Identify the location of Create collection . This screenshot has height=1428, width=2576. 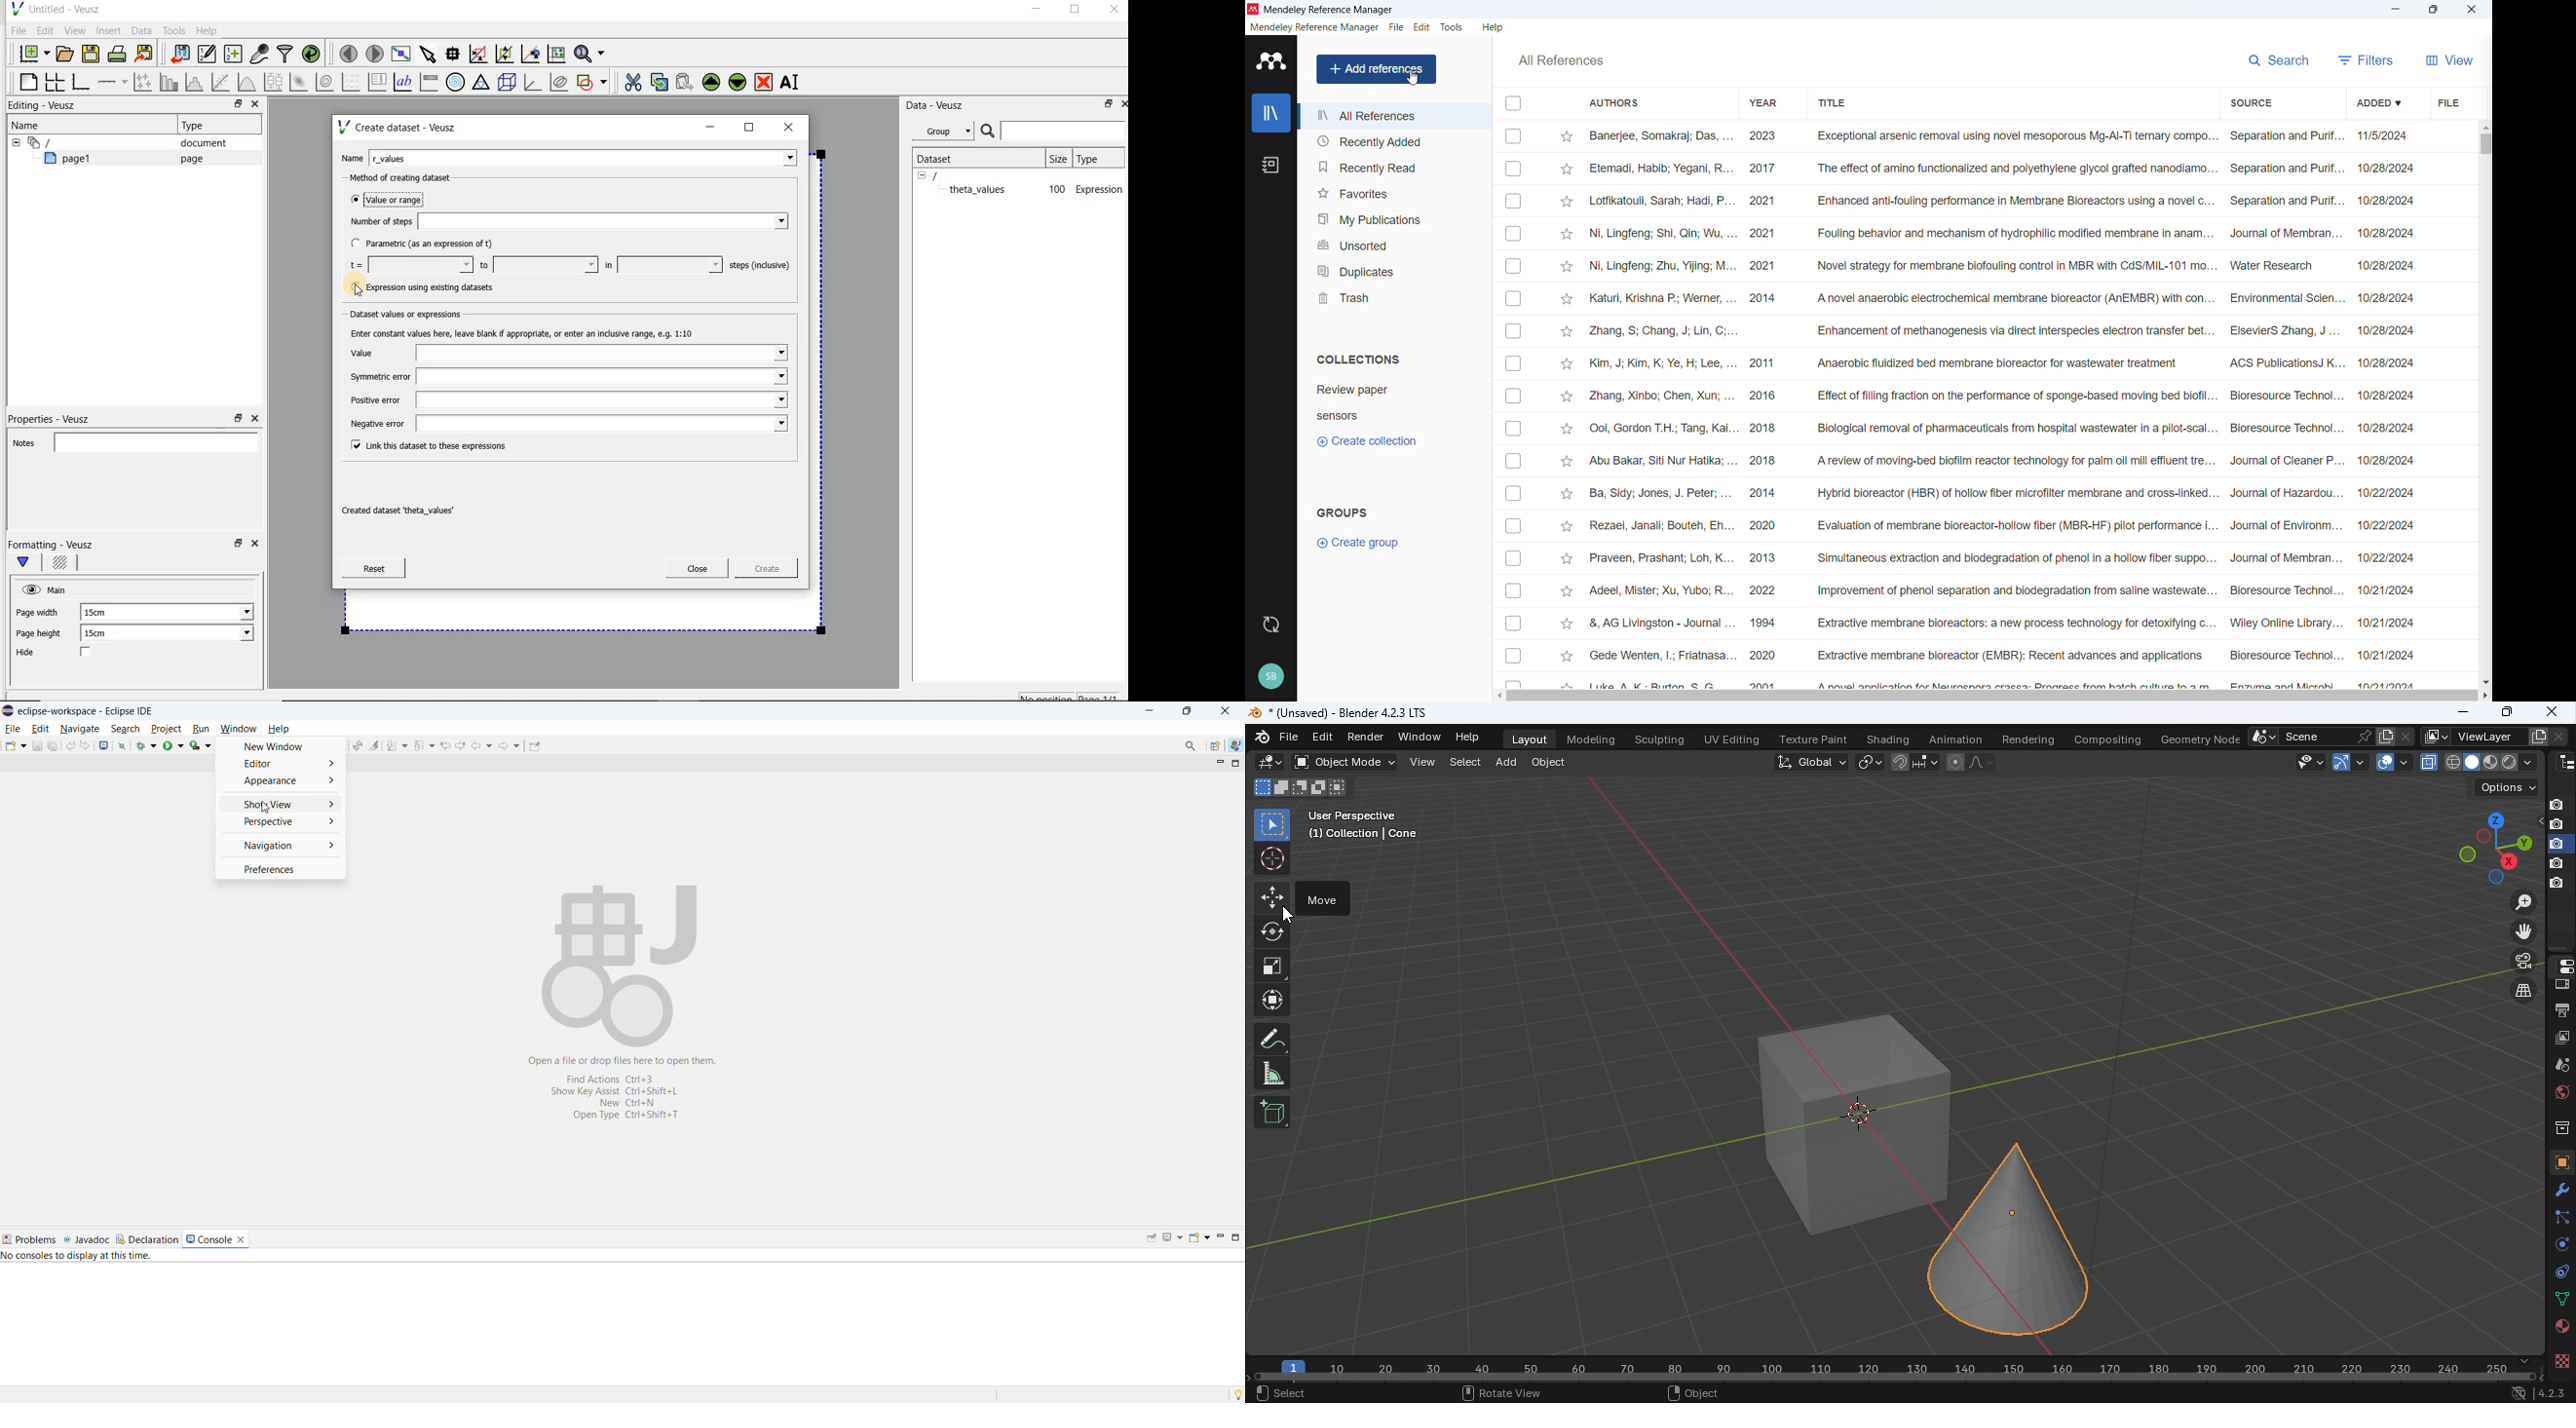
(1369, 442).